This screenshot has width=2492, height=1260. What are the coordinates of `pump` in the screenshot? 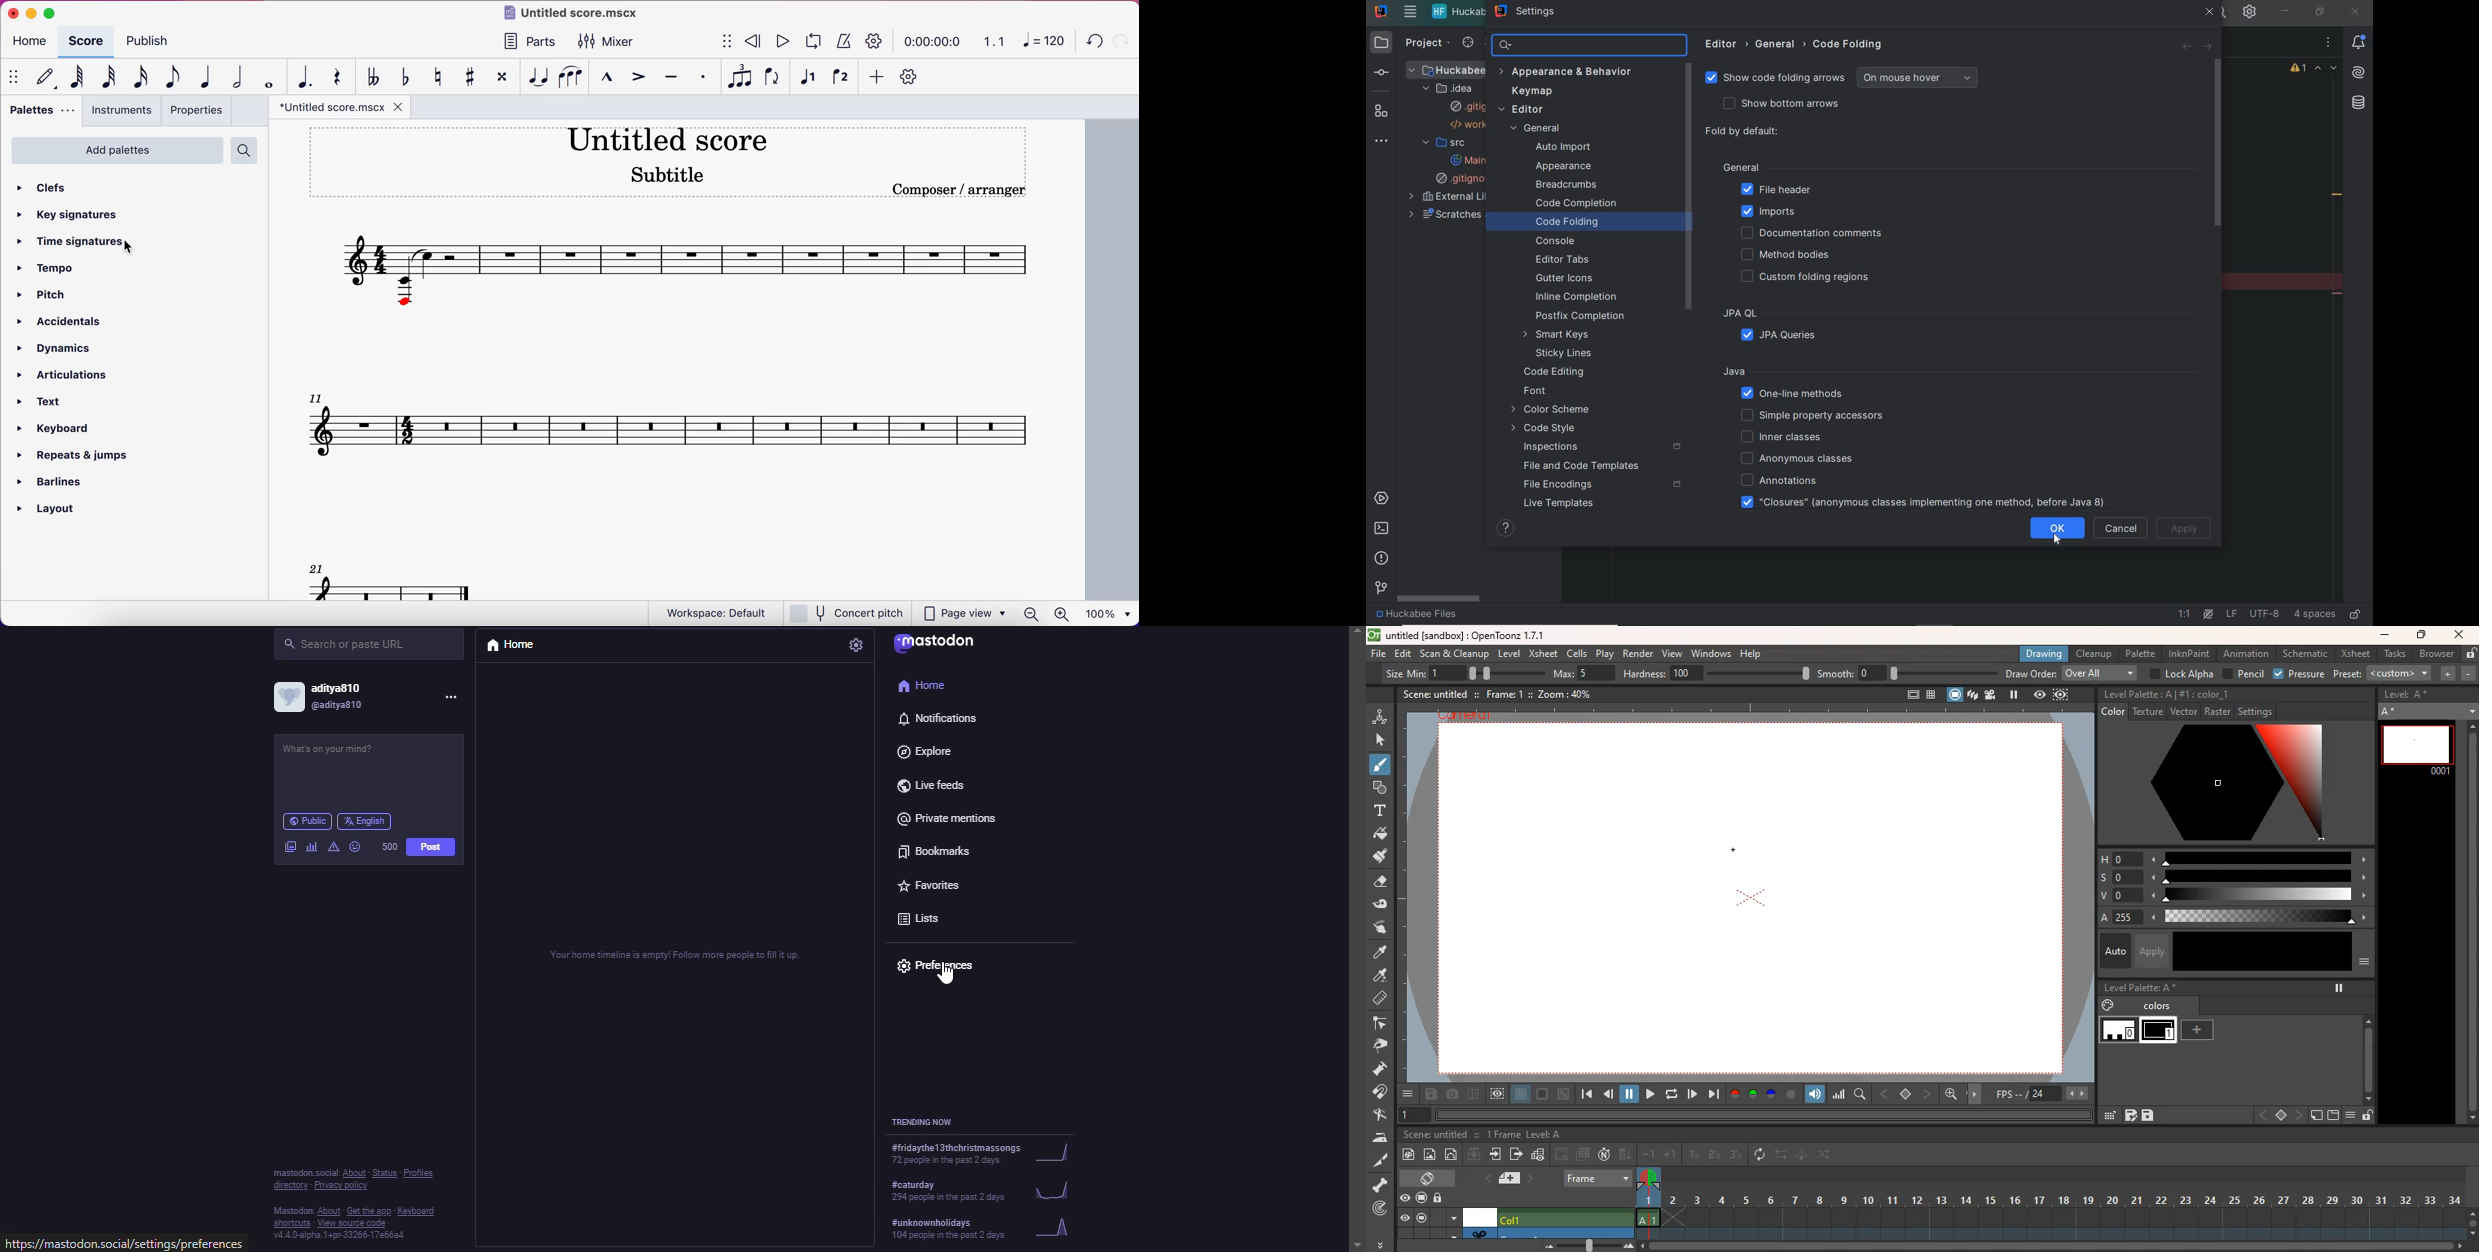 It's located at (1385, 1069).